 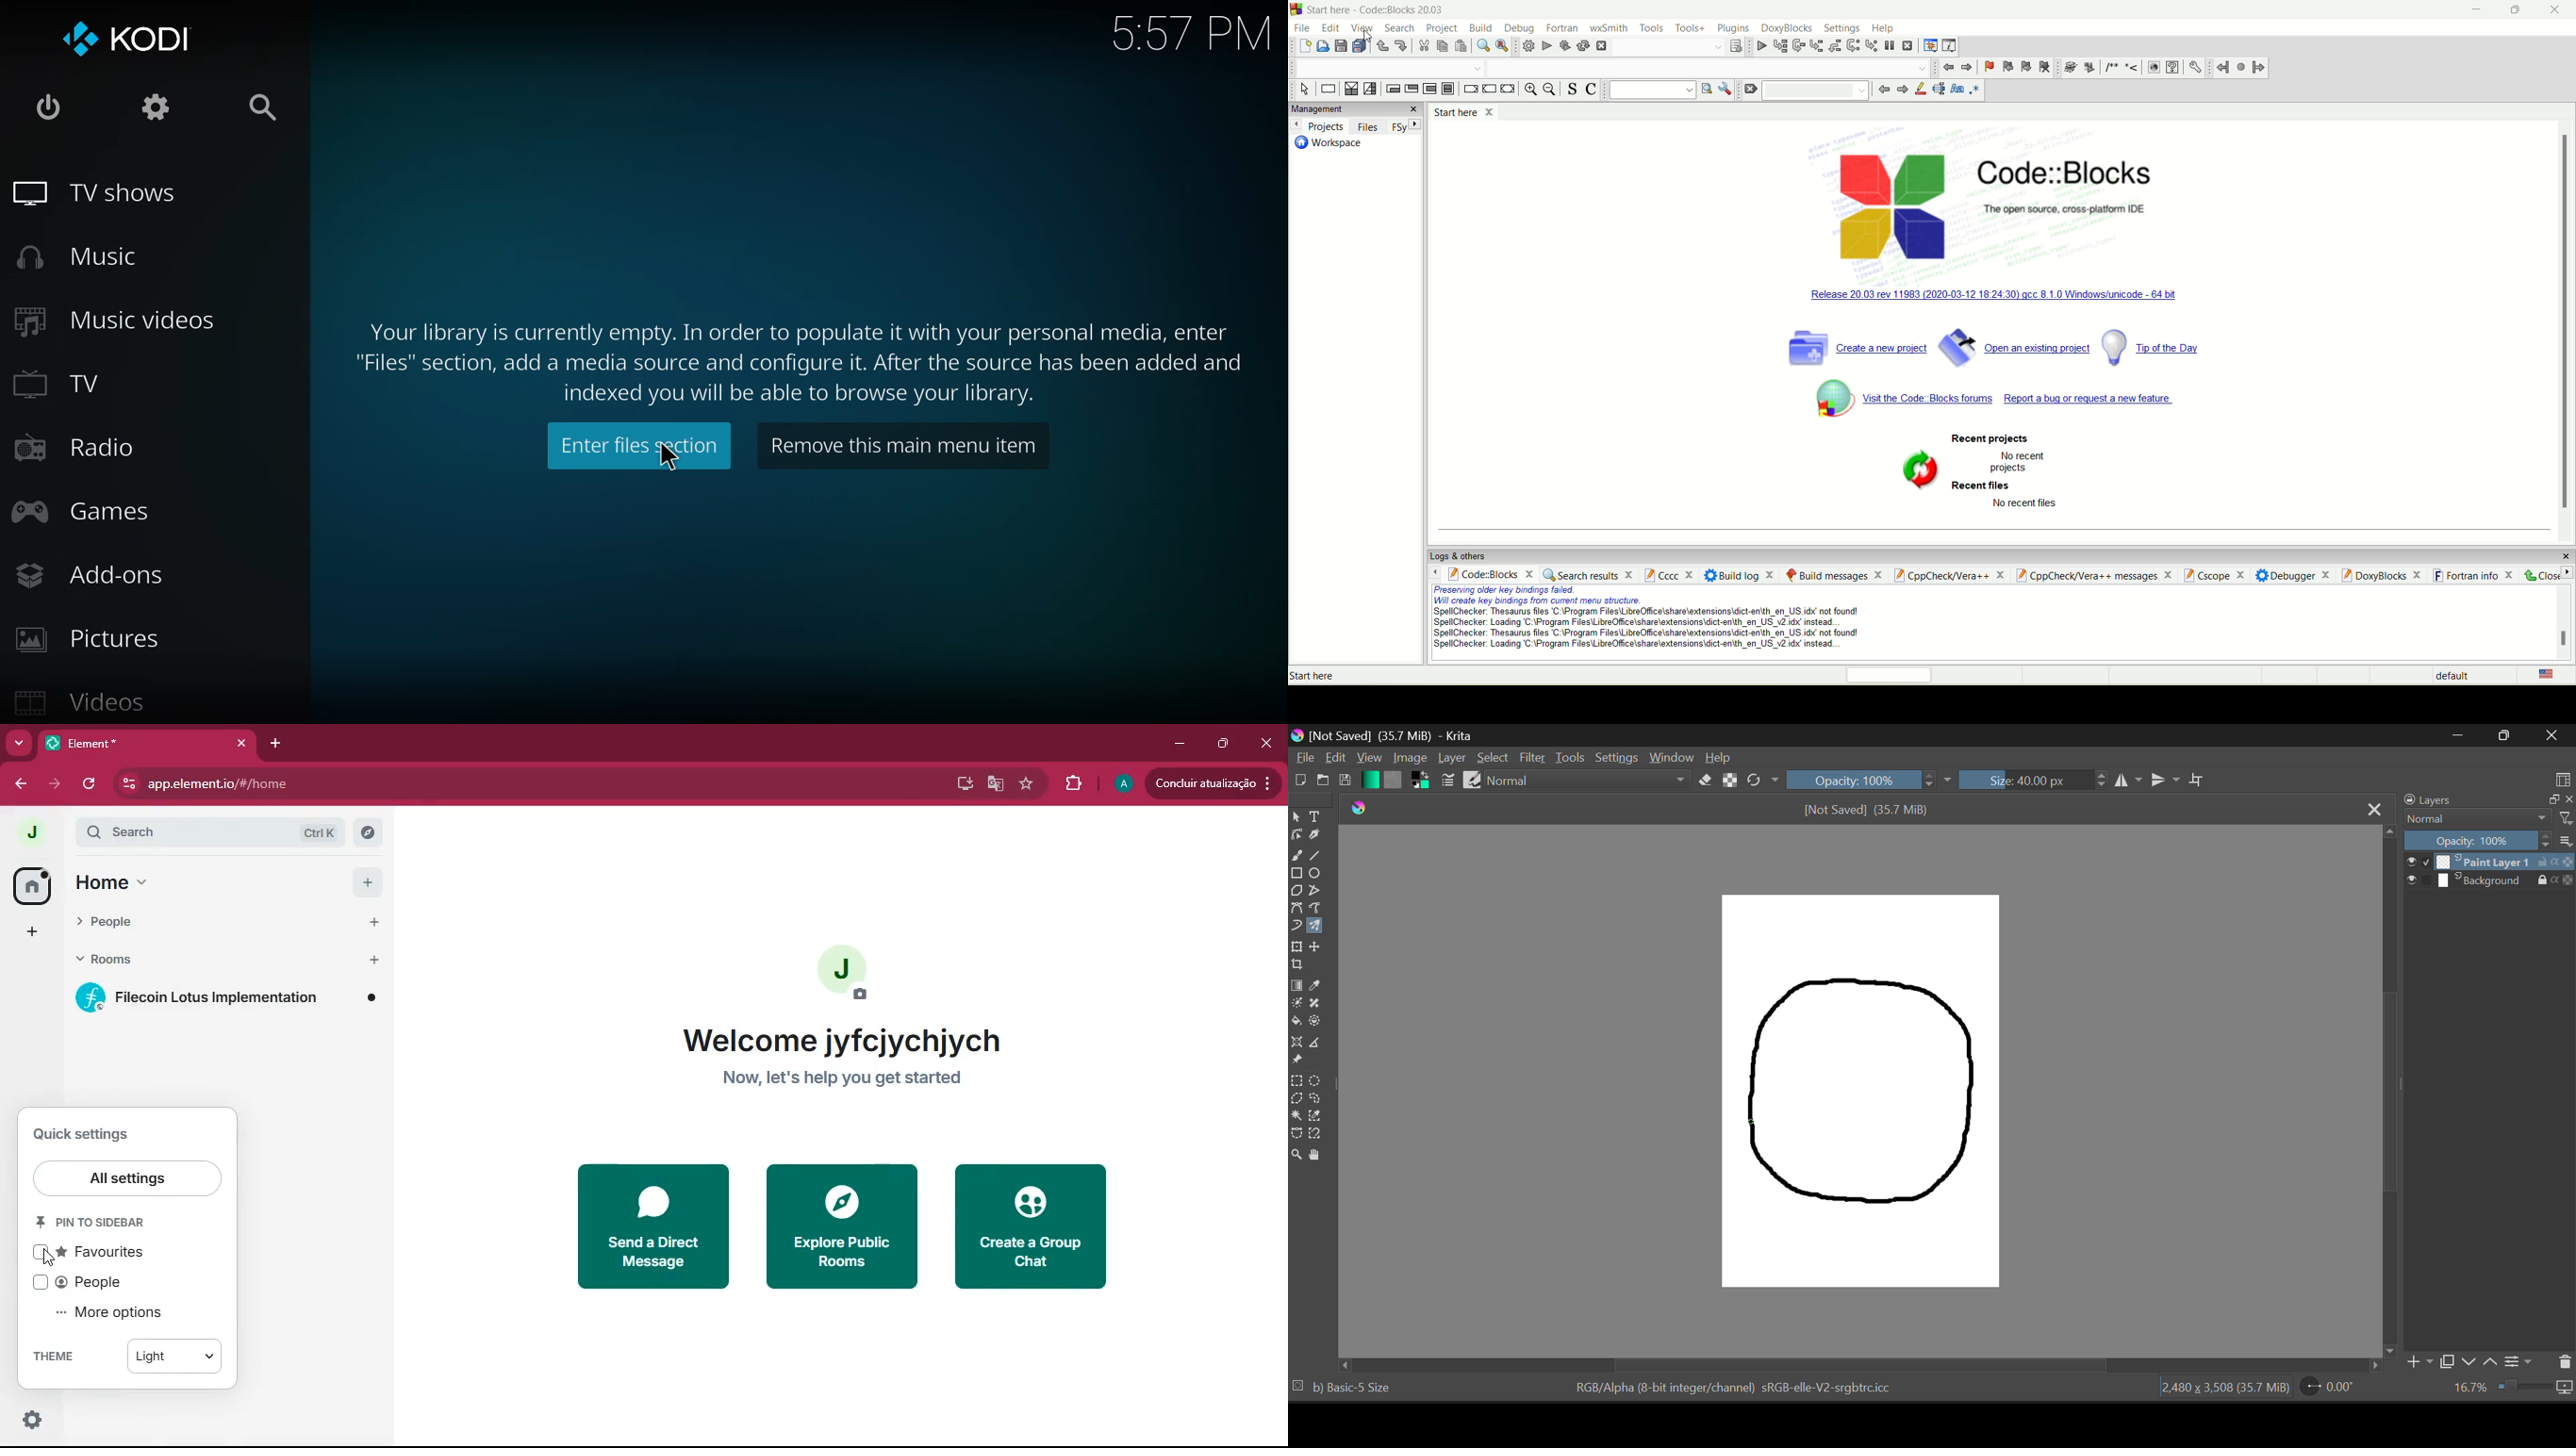 I want to click on tv, so click(x=64, y=383).